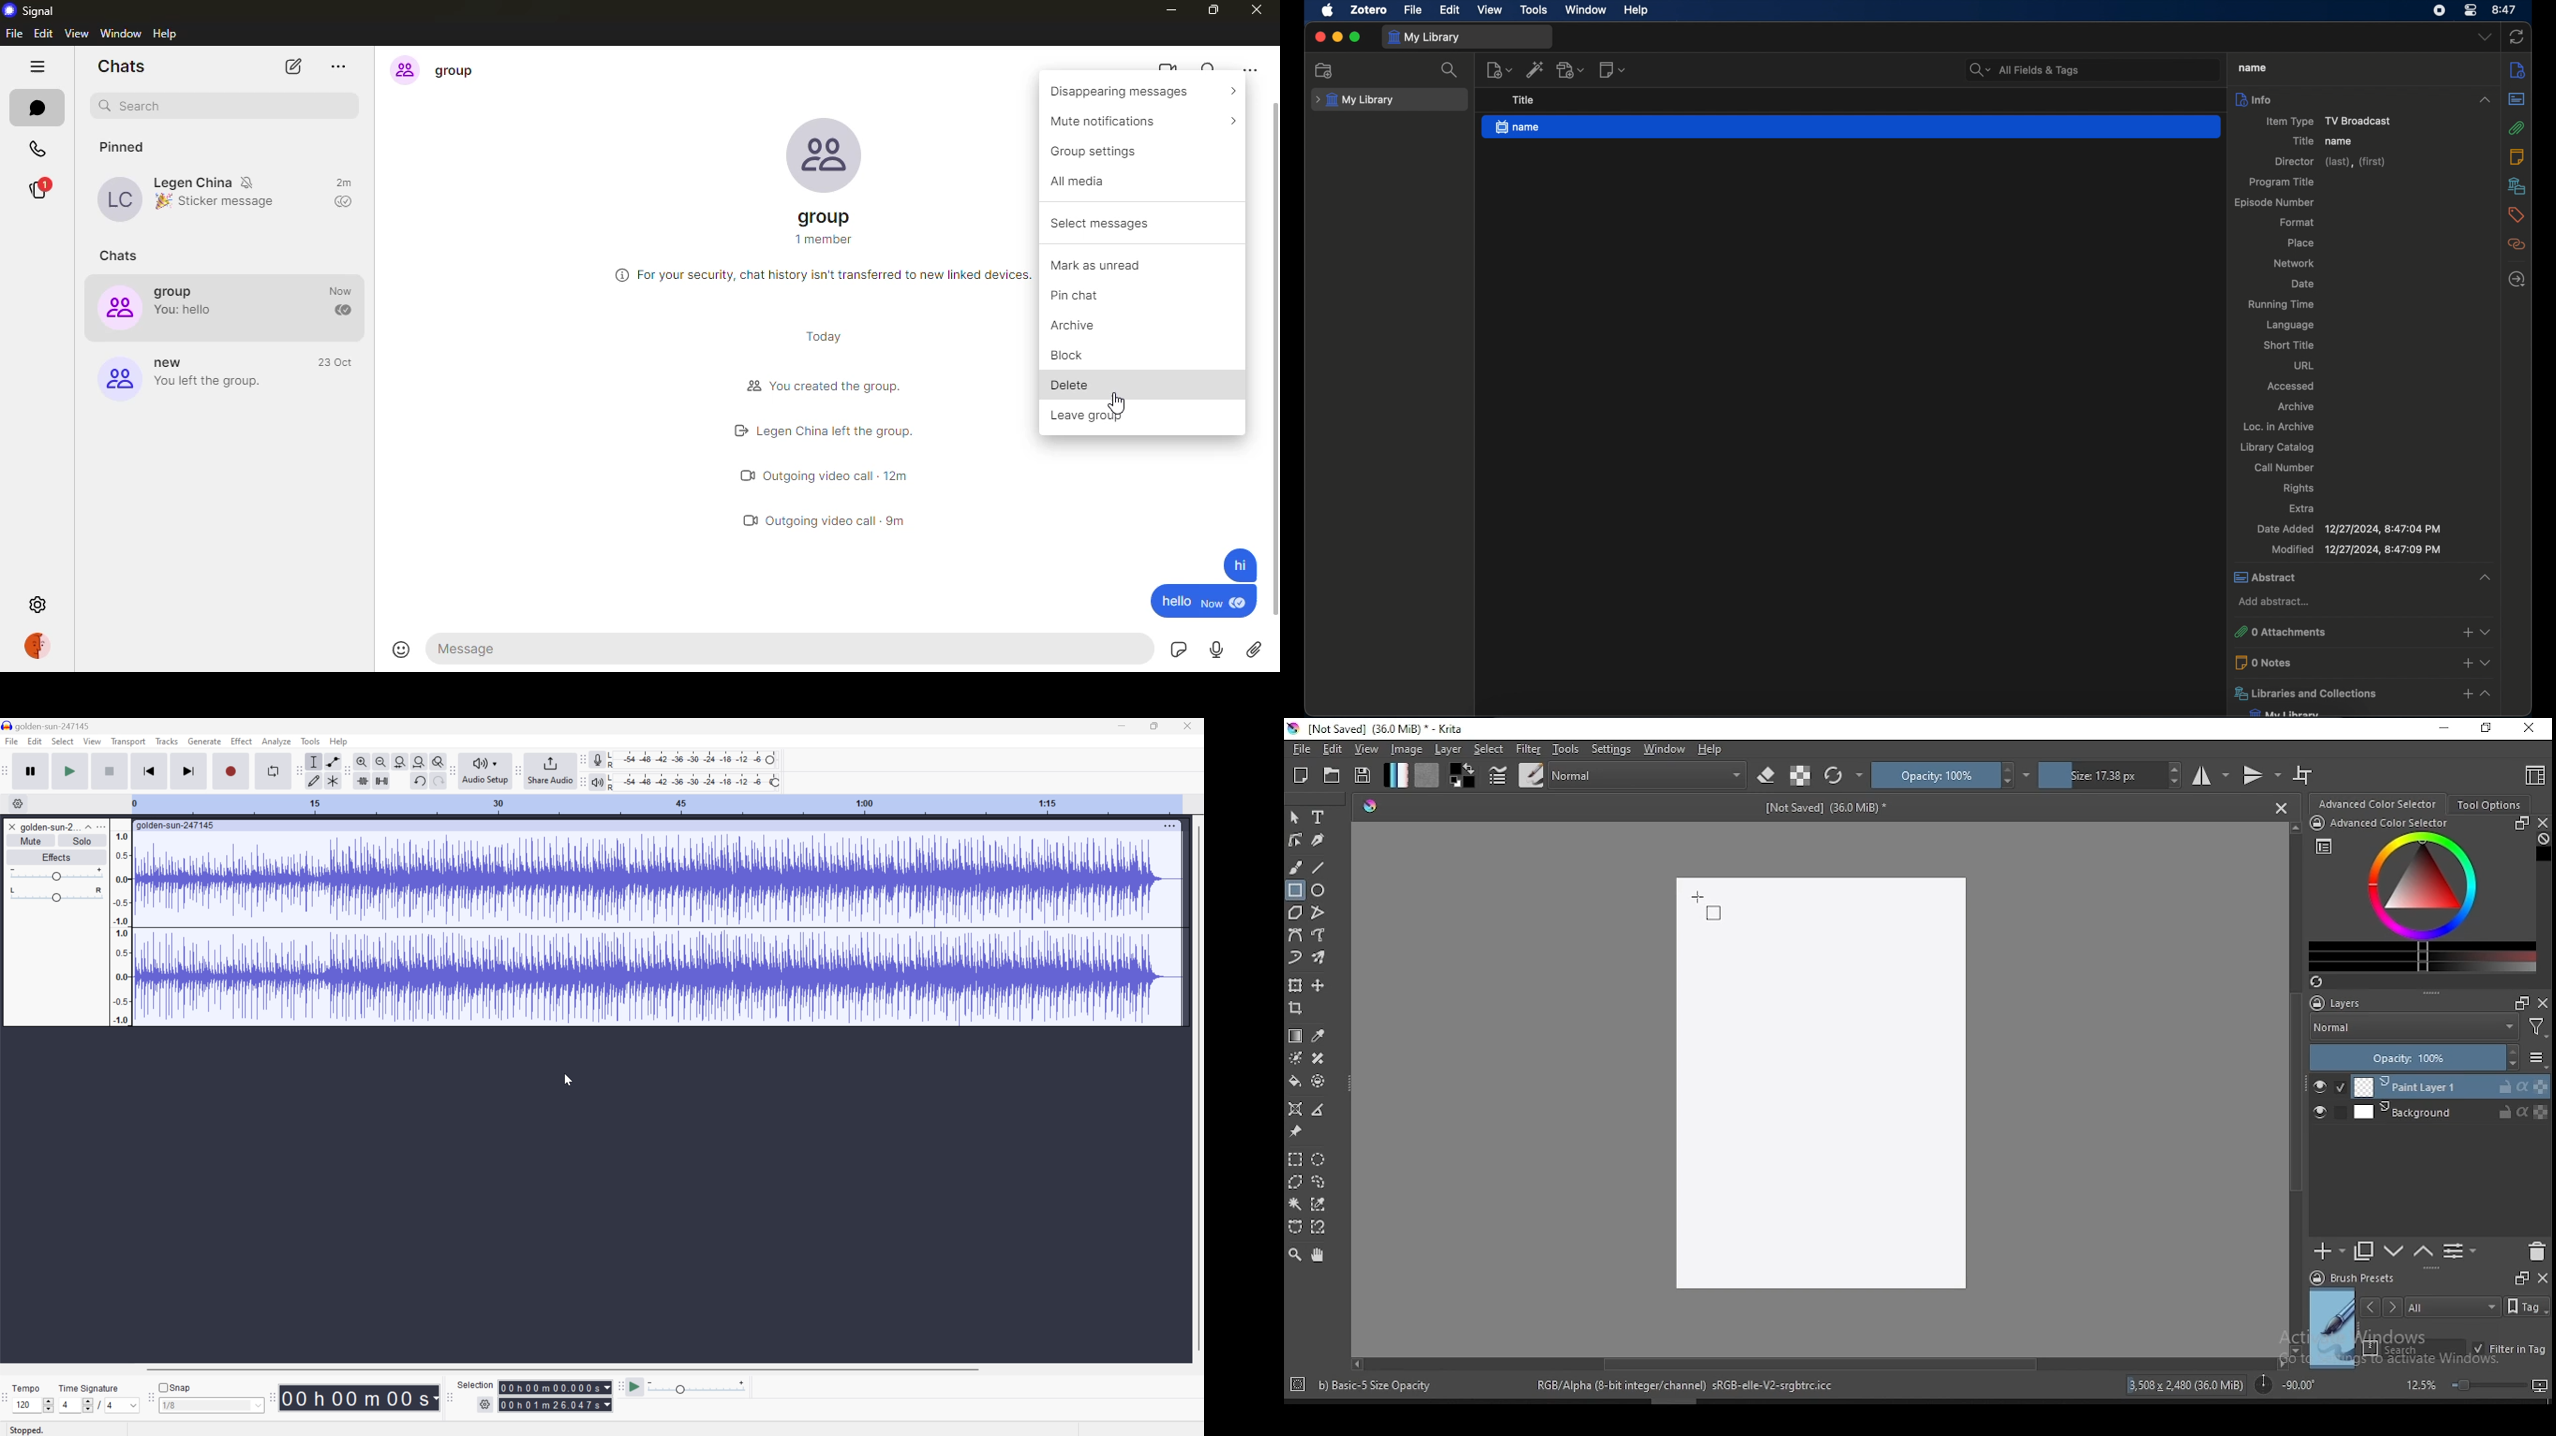 This screenshot has height=1456, width=2576. Describe the element at coordinates (556, 1404) in the screenshot. I see `Selection` at that location.